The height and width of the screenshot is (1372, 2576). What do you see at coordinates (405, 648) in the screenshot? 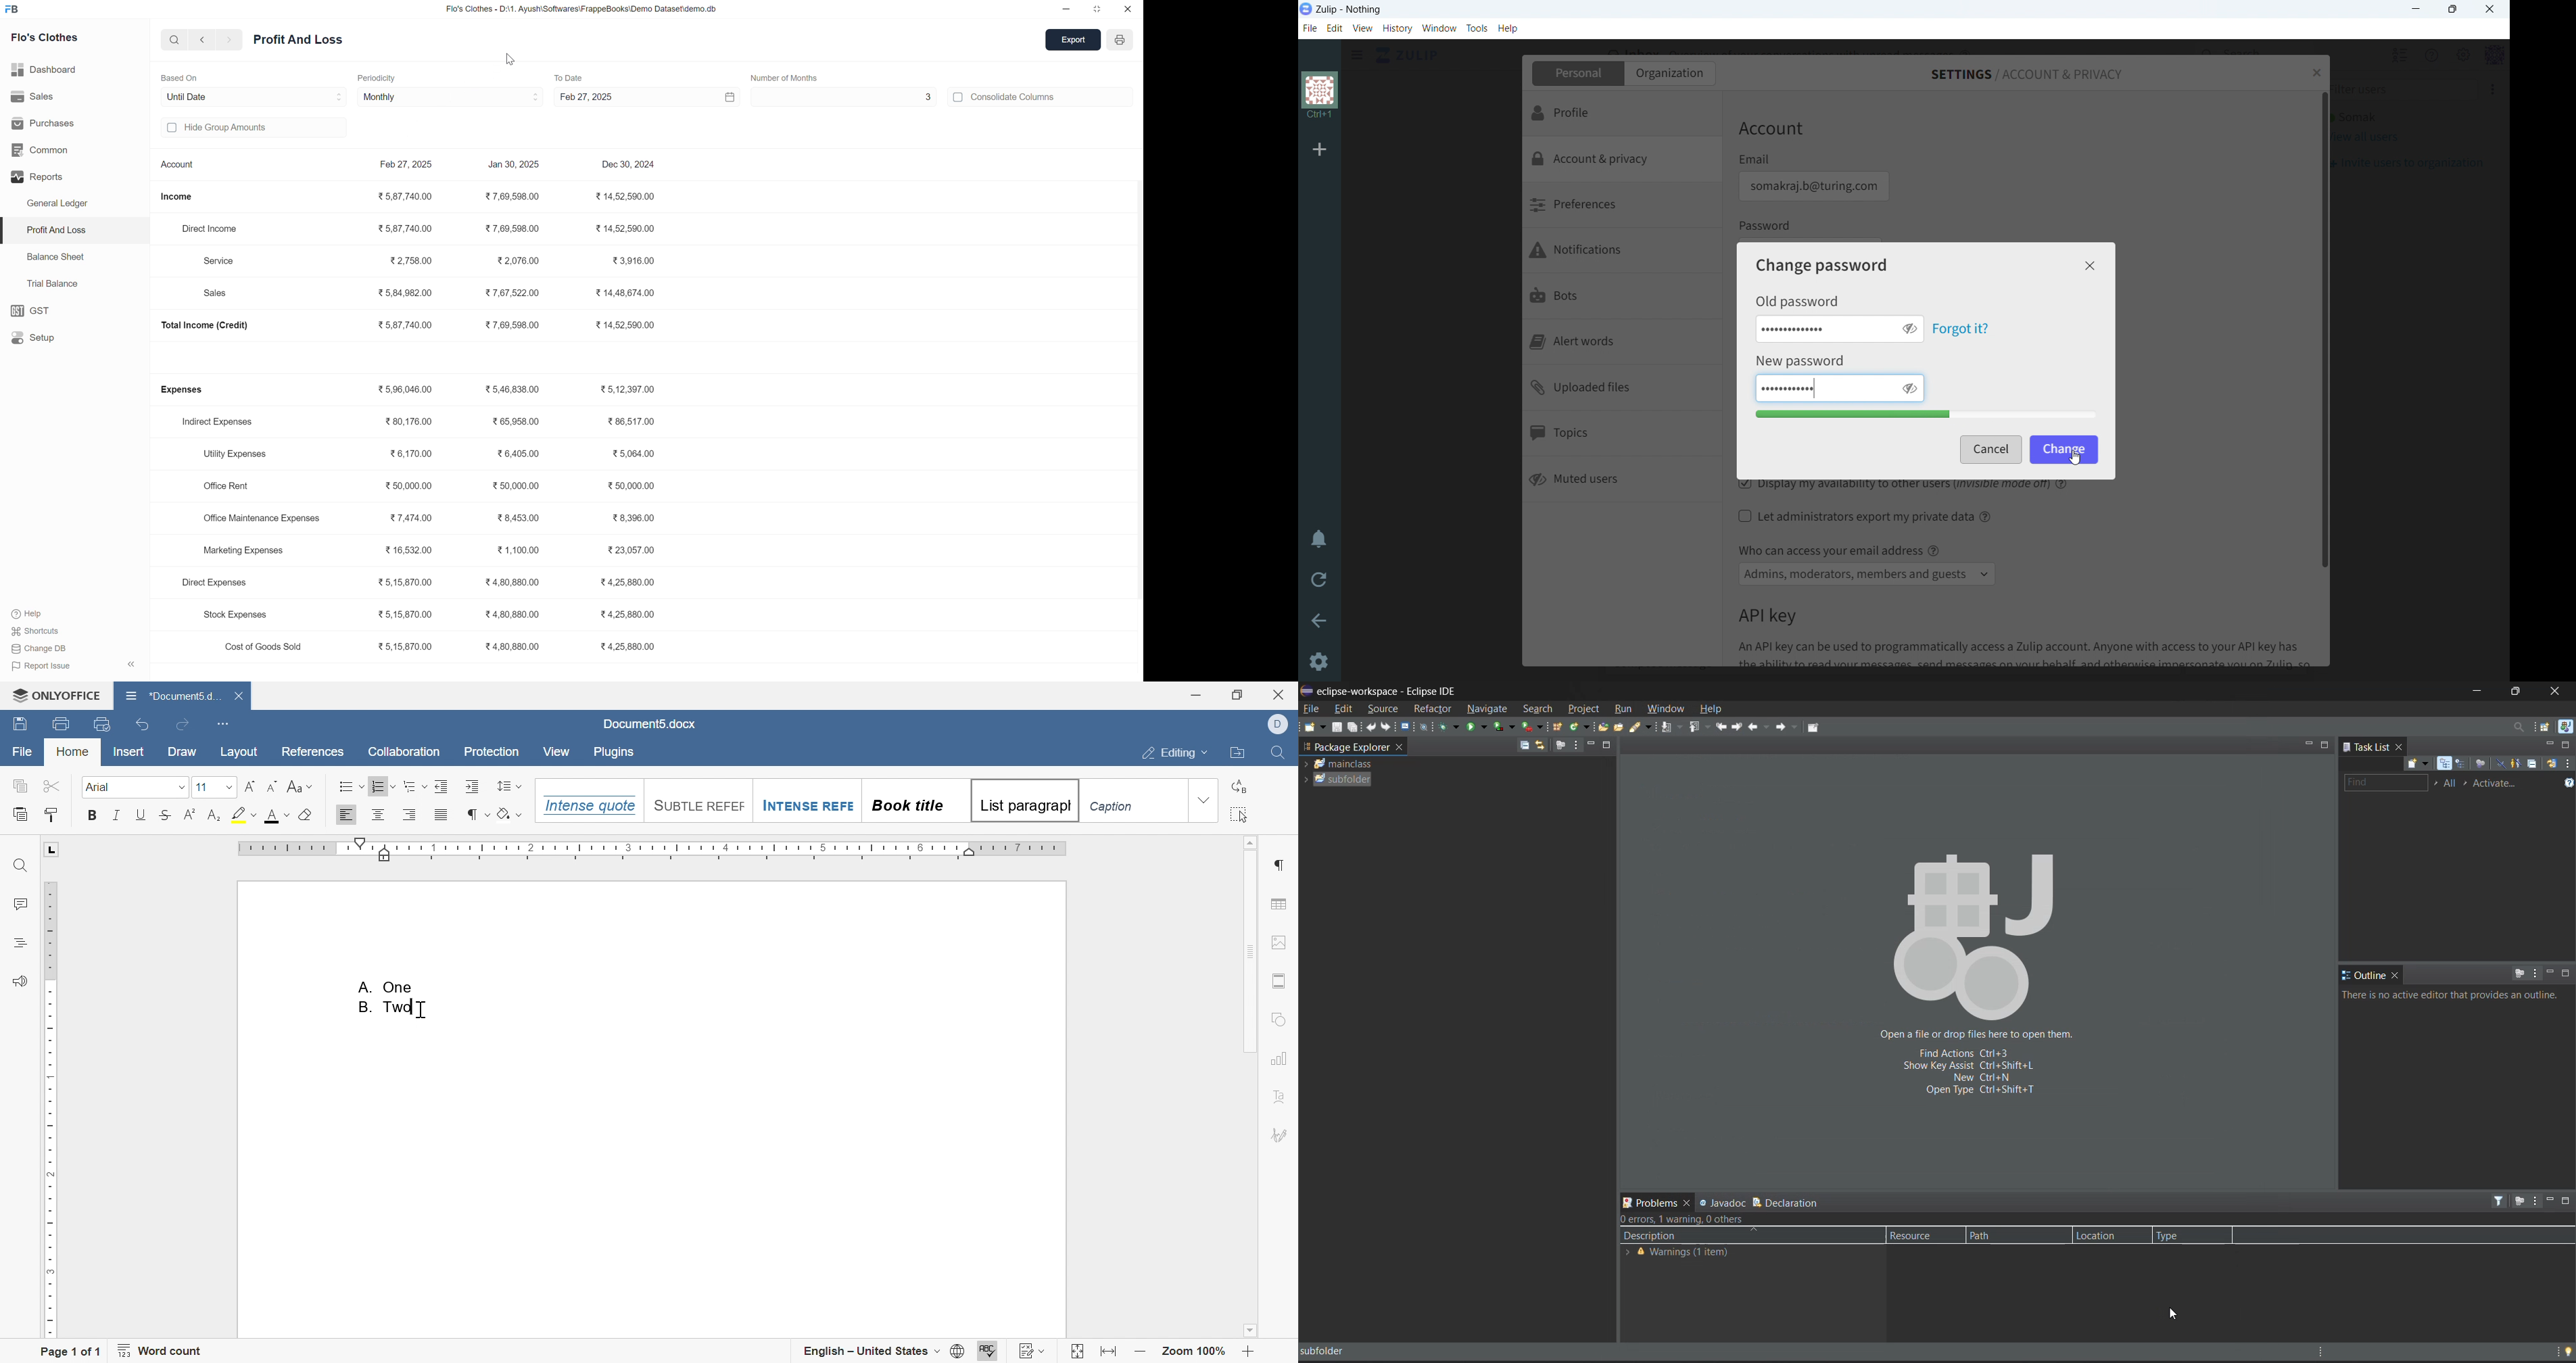
I see `₹5,15,870.00` at bounding box center [405, 648].